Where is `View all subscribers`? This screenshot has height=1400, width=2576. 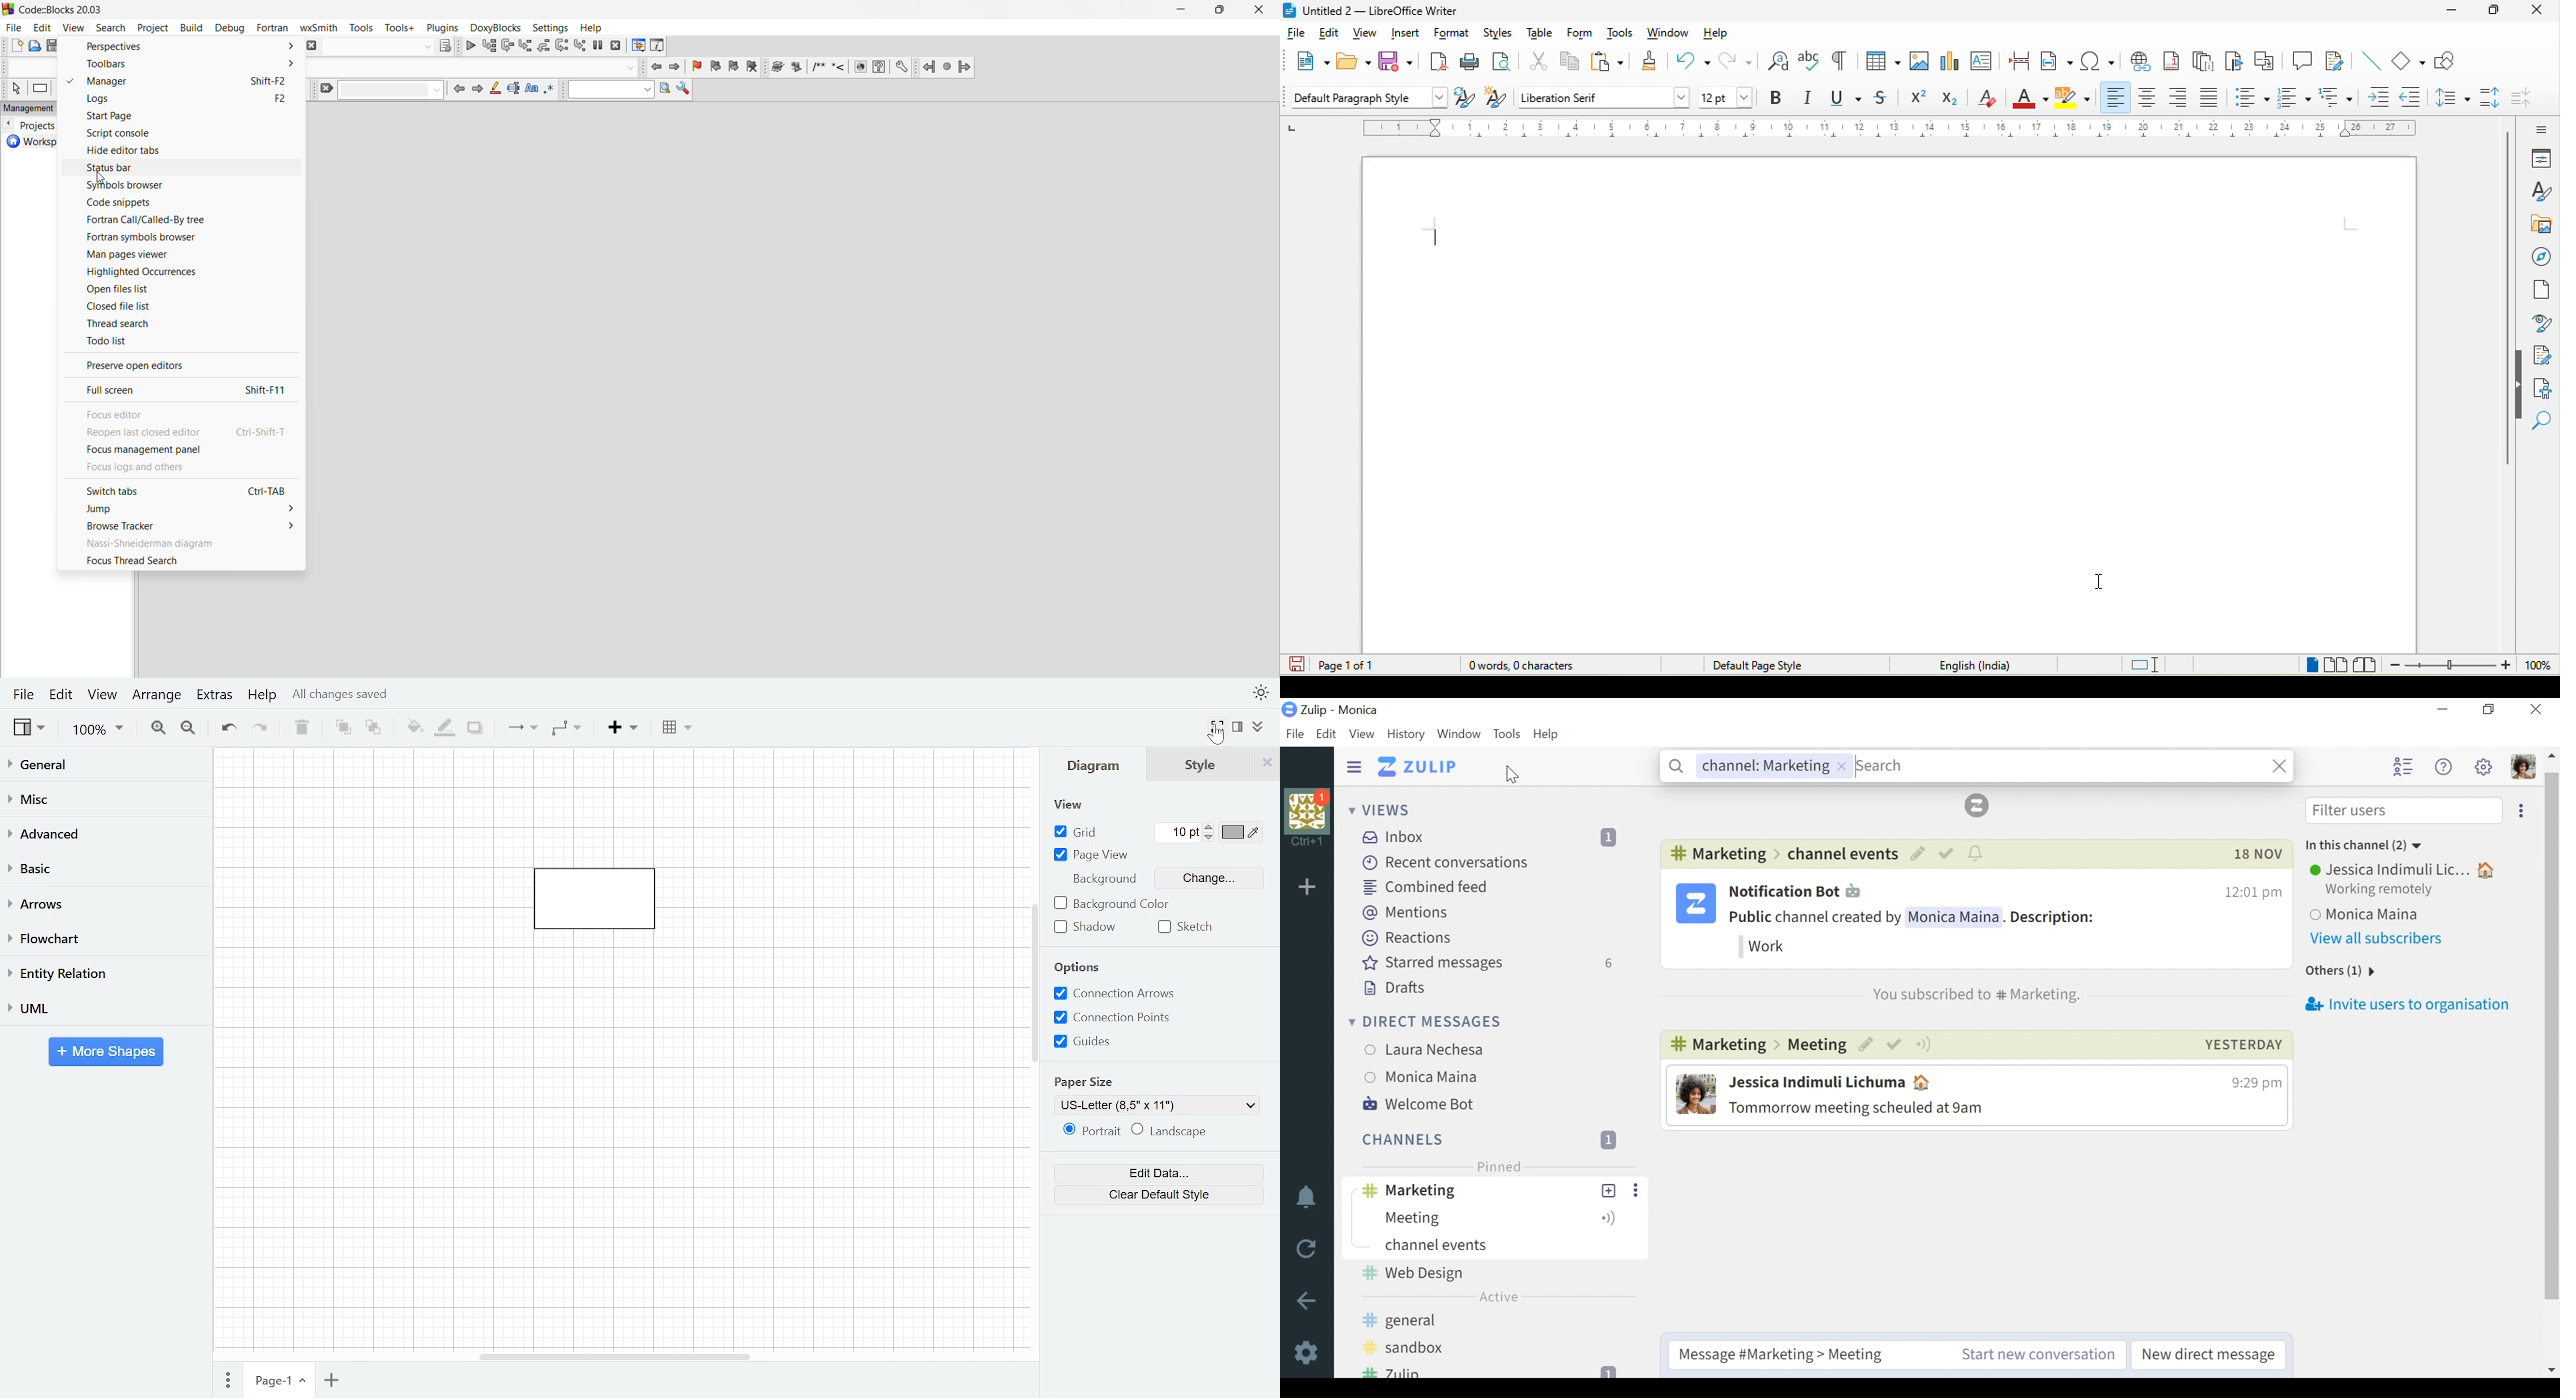 View all subscribers is located at coordinates (2377, 939).